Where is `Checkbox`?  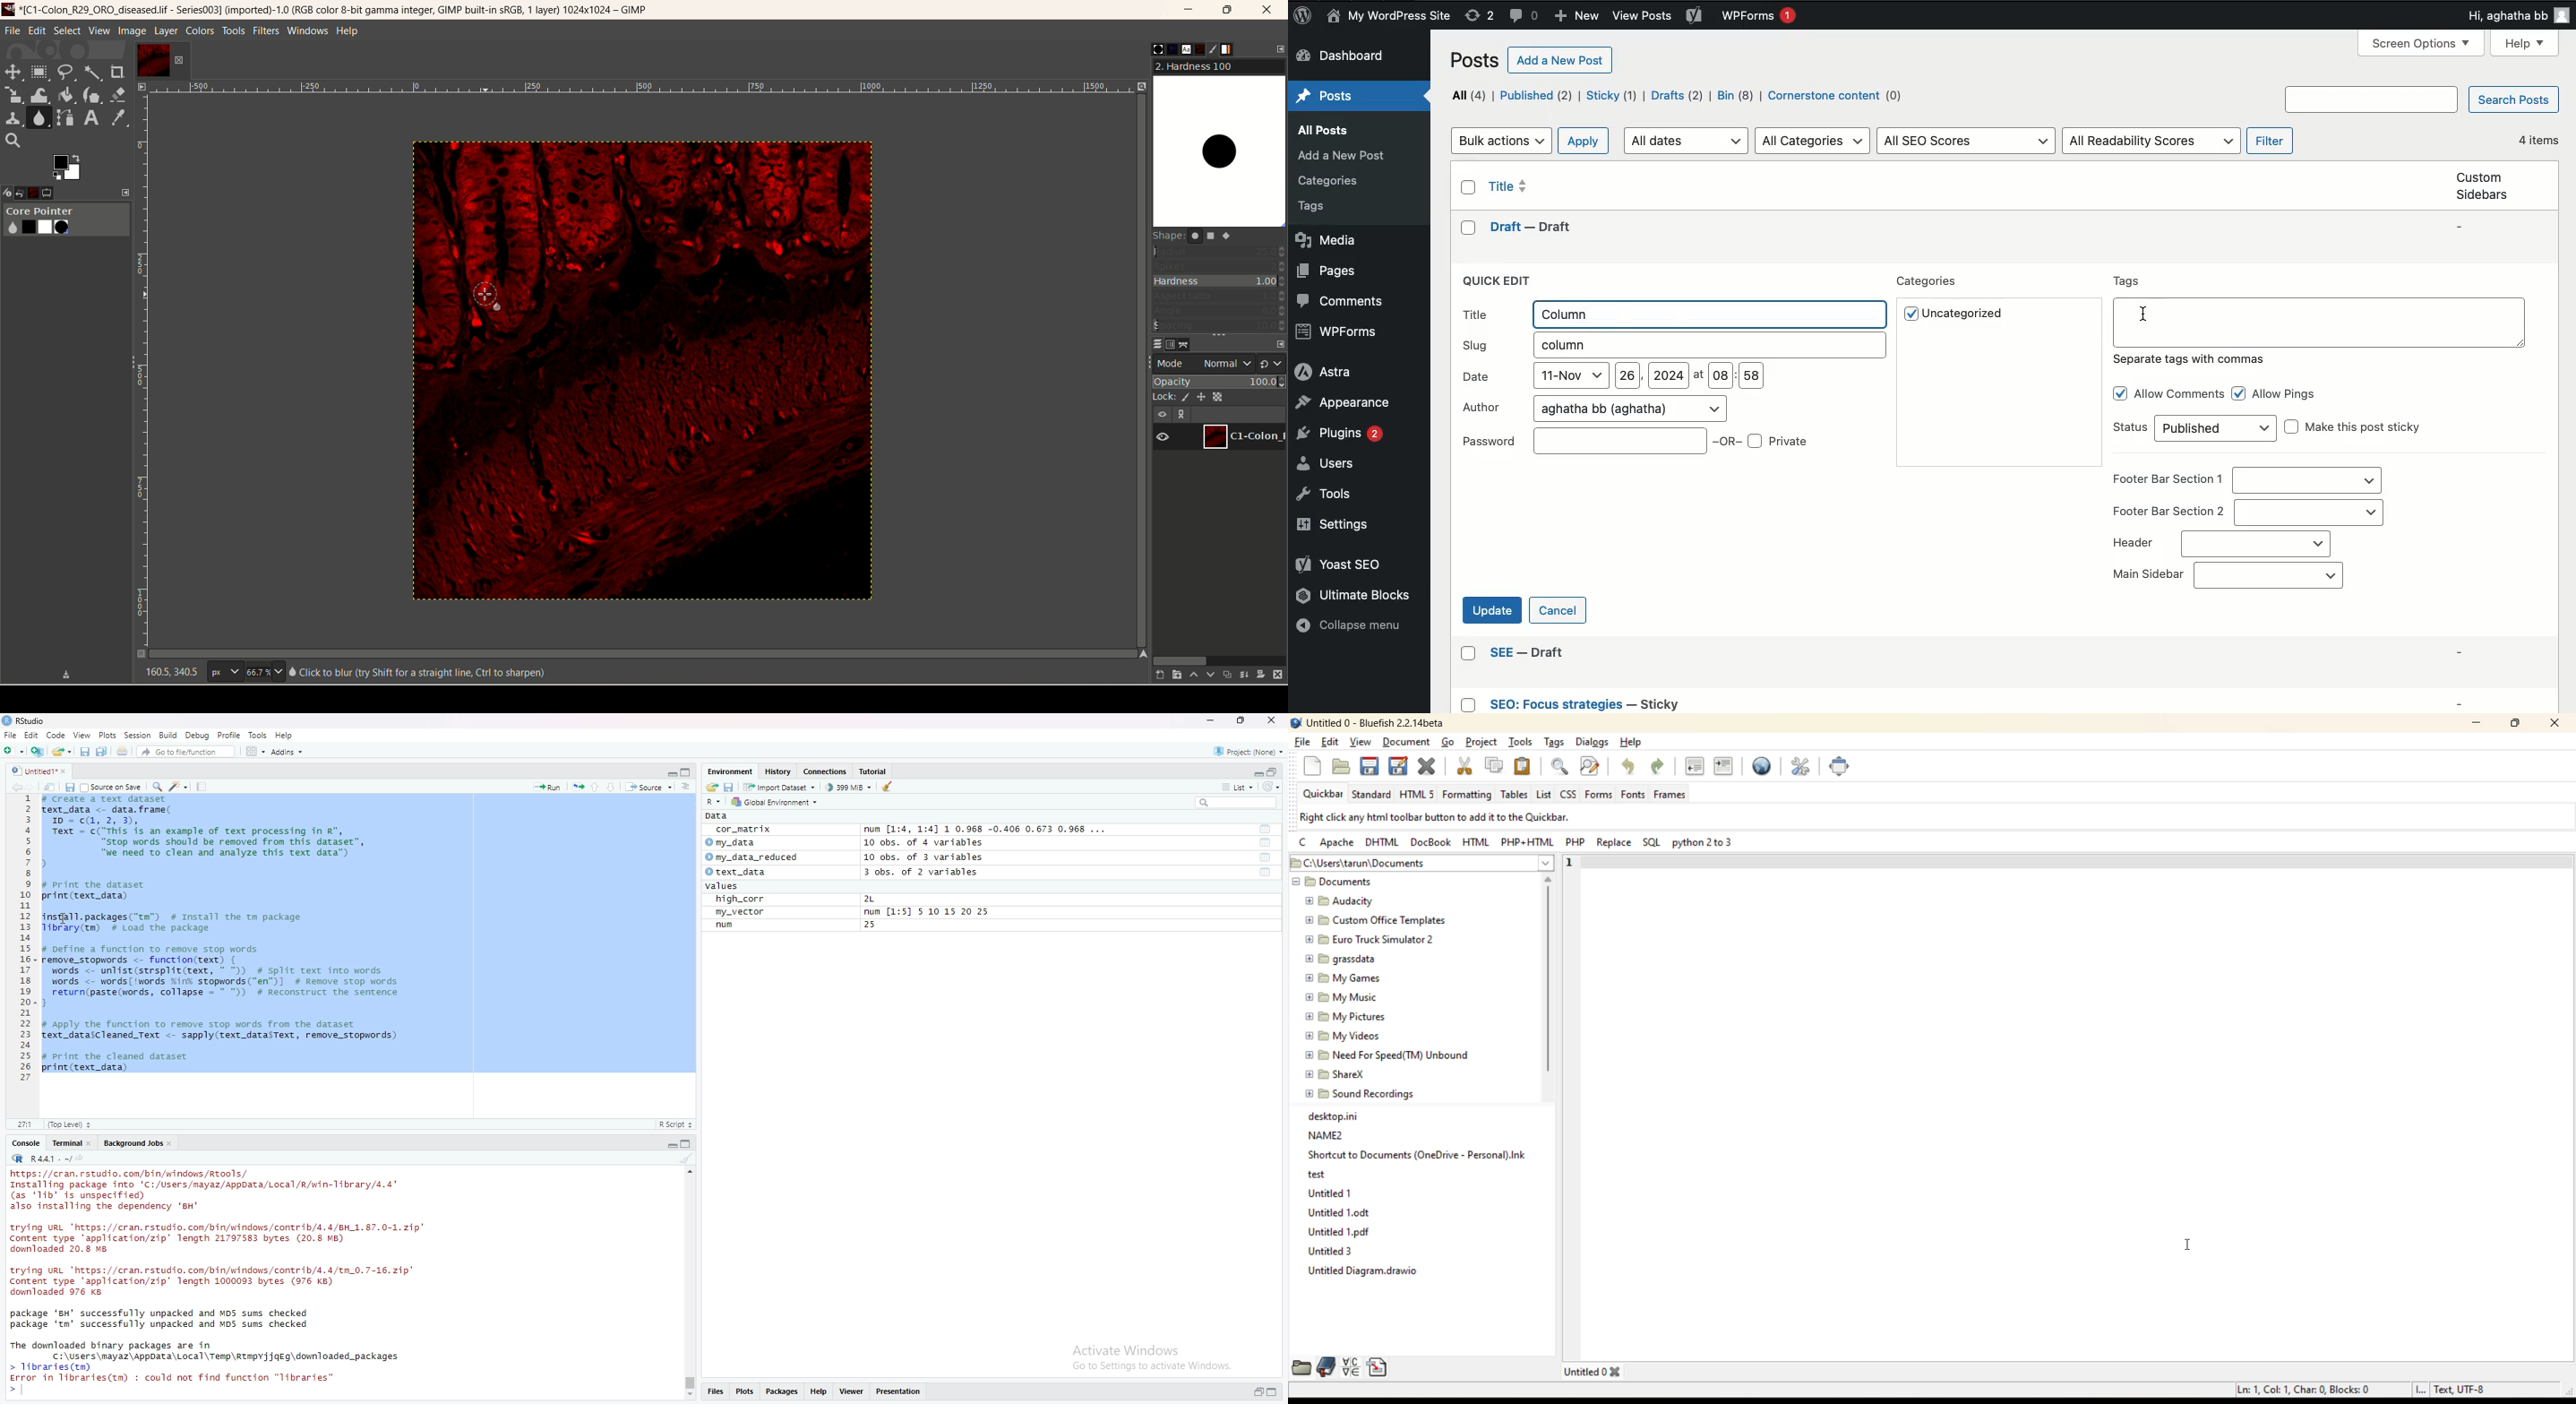 Checkbox is located at coordinates (1467, 186).